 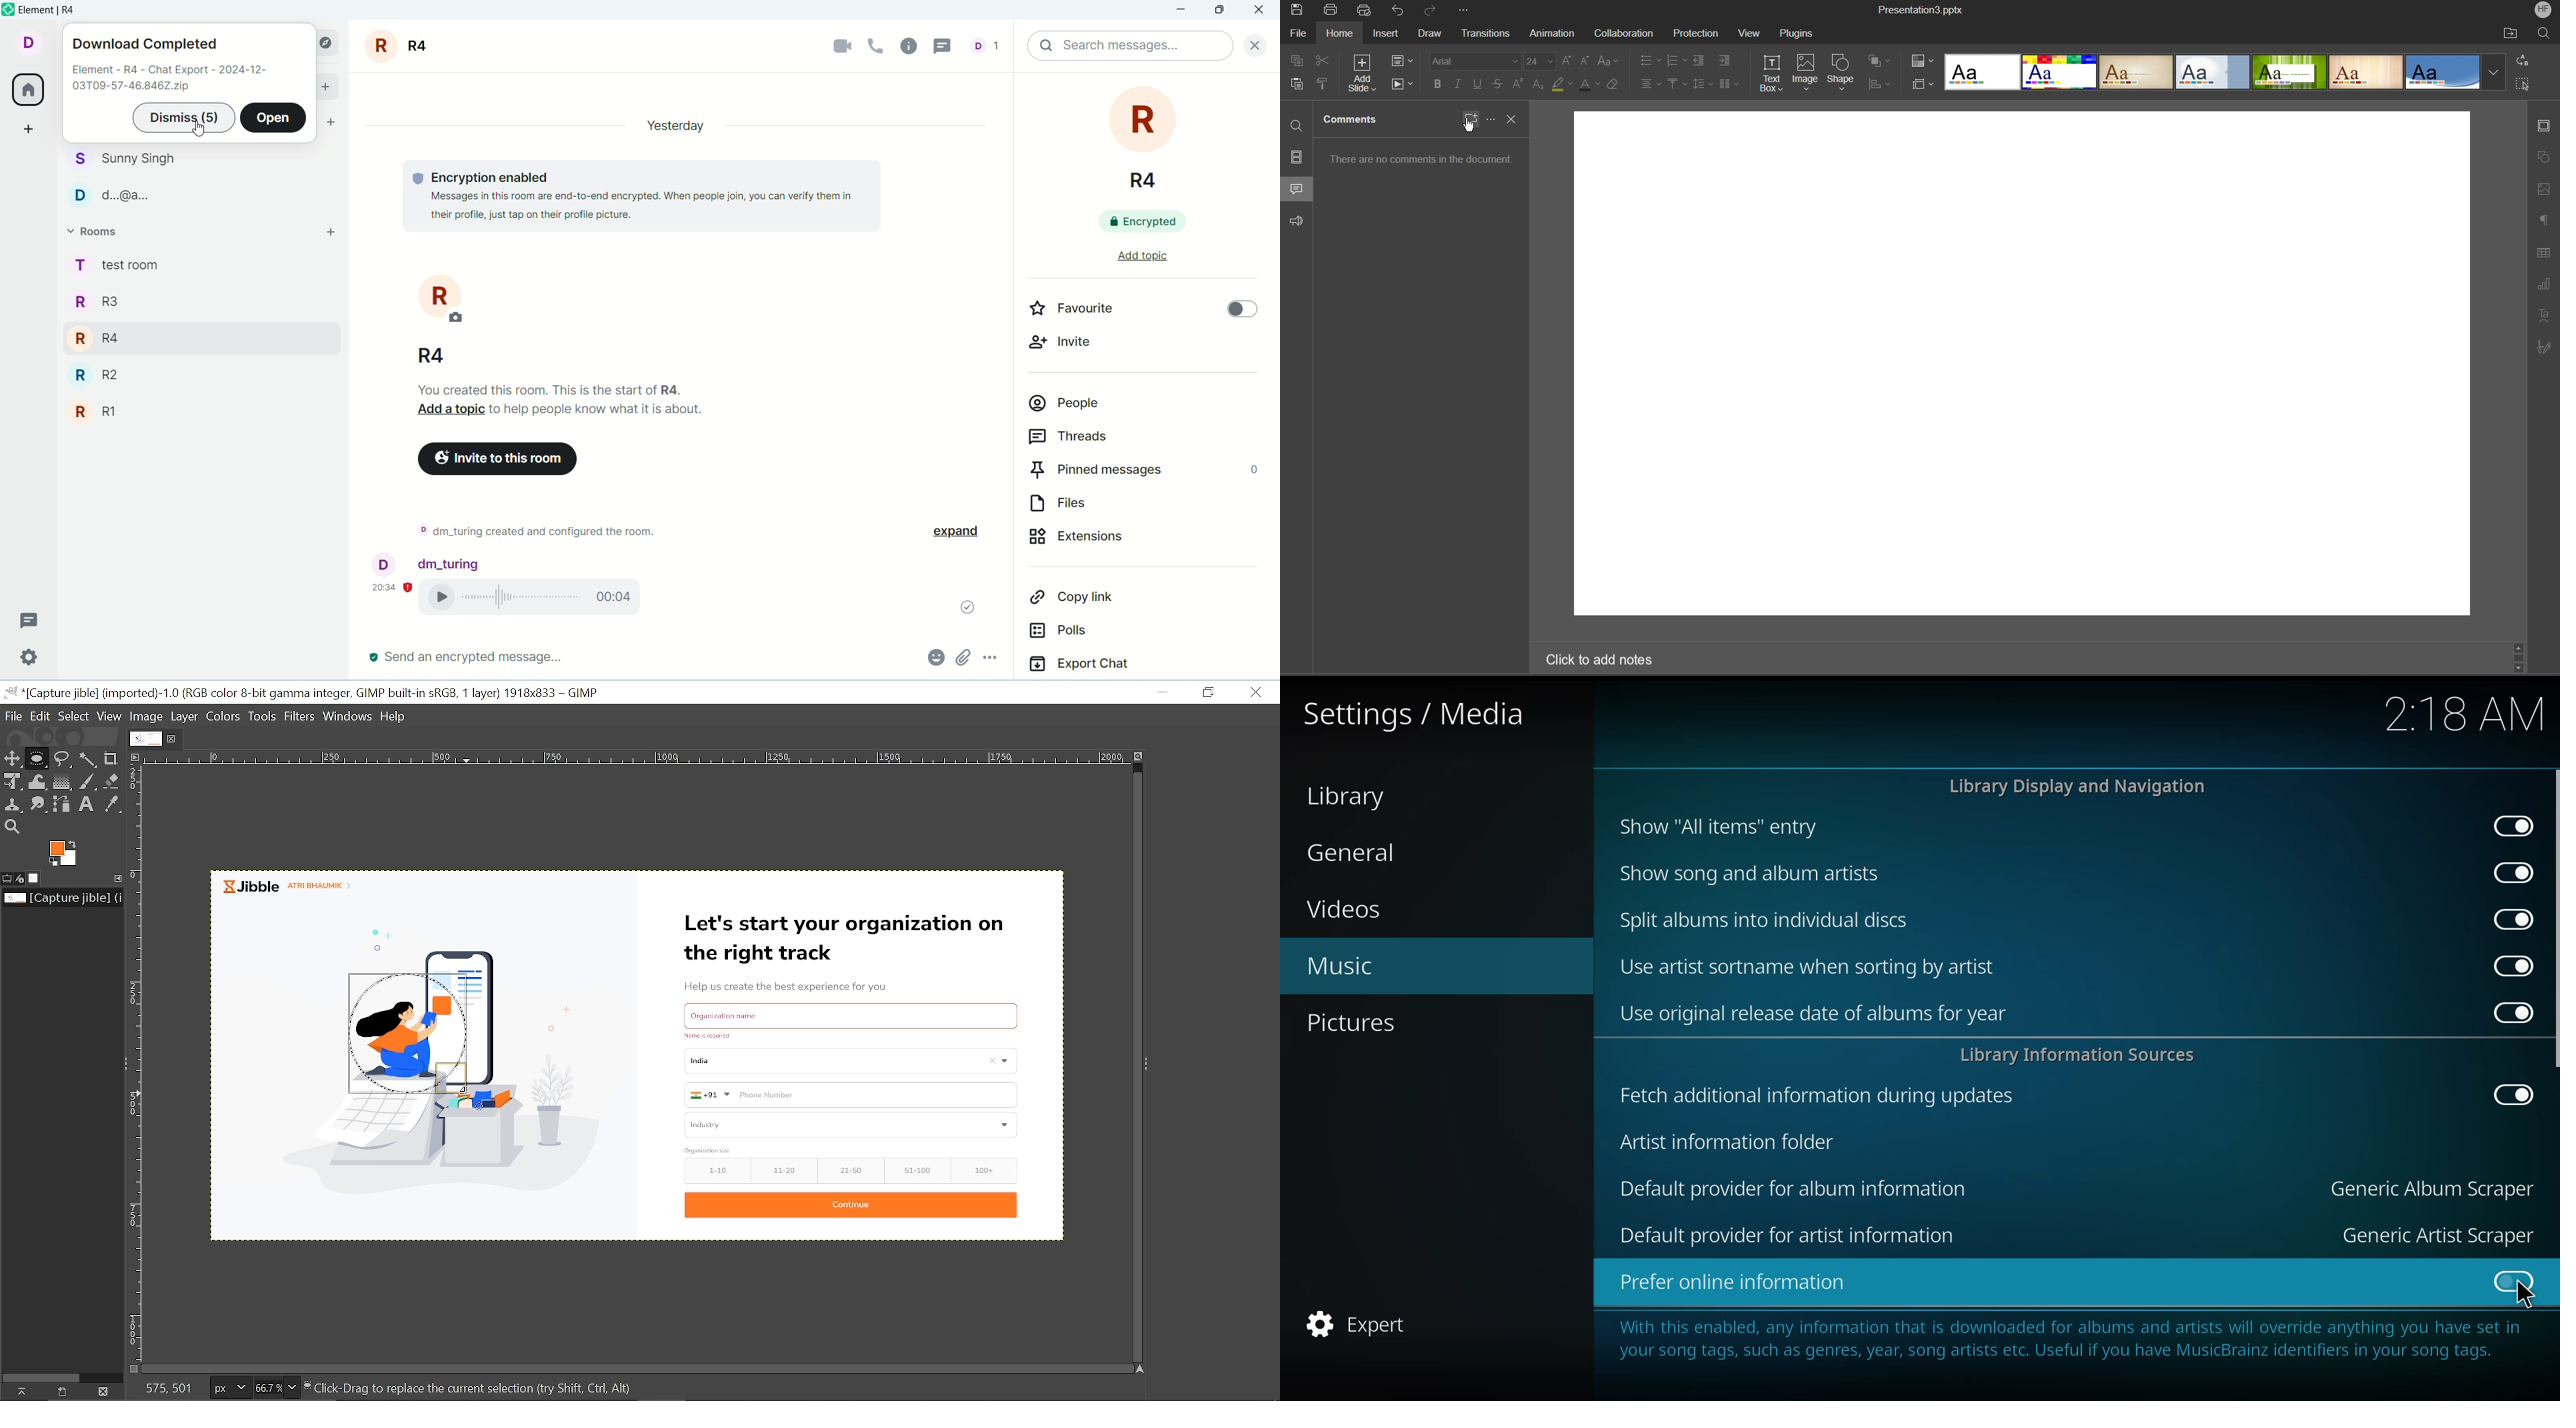 What do you see at coordinates (1403, 84) in the screenshot?
I see `Playback` at bounding box center [1403, 84].